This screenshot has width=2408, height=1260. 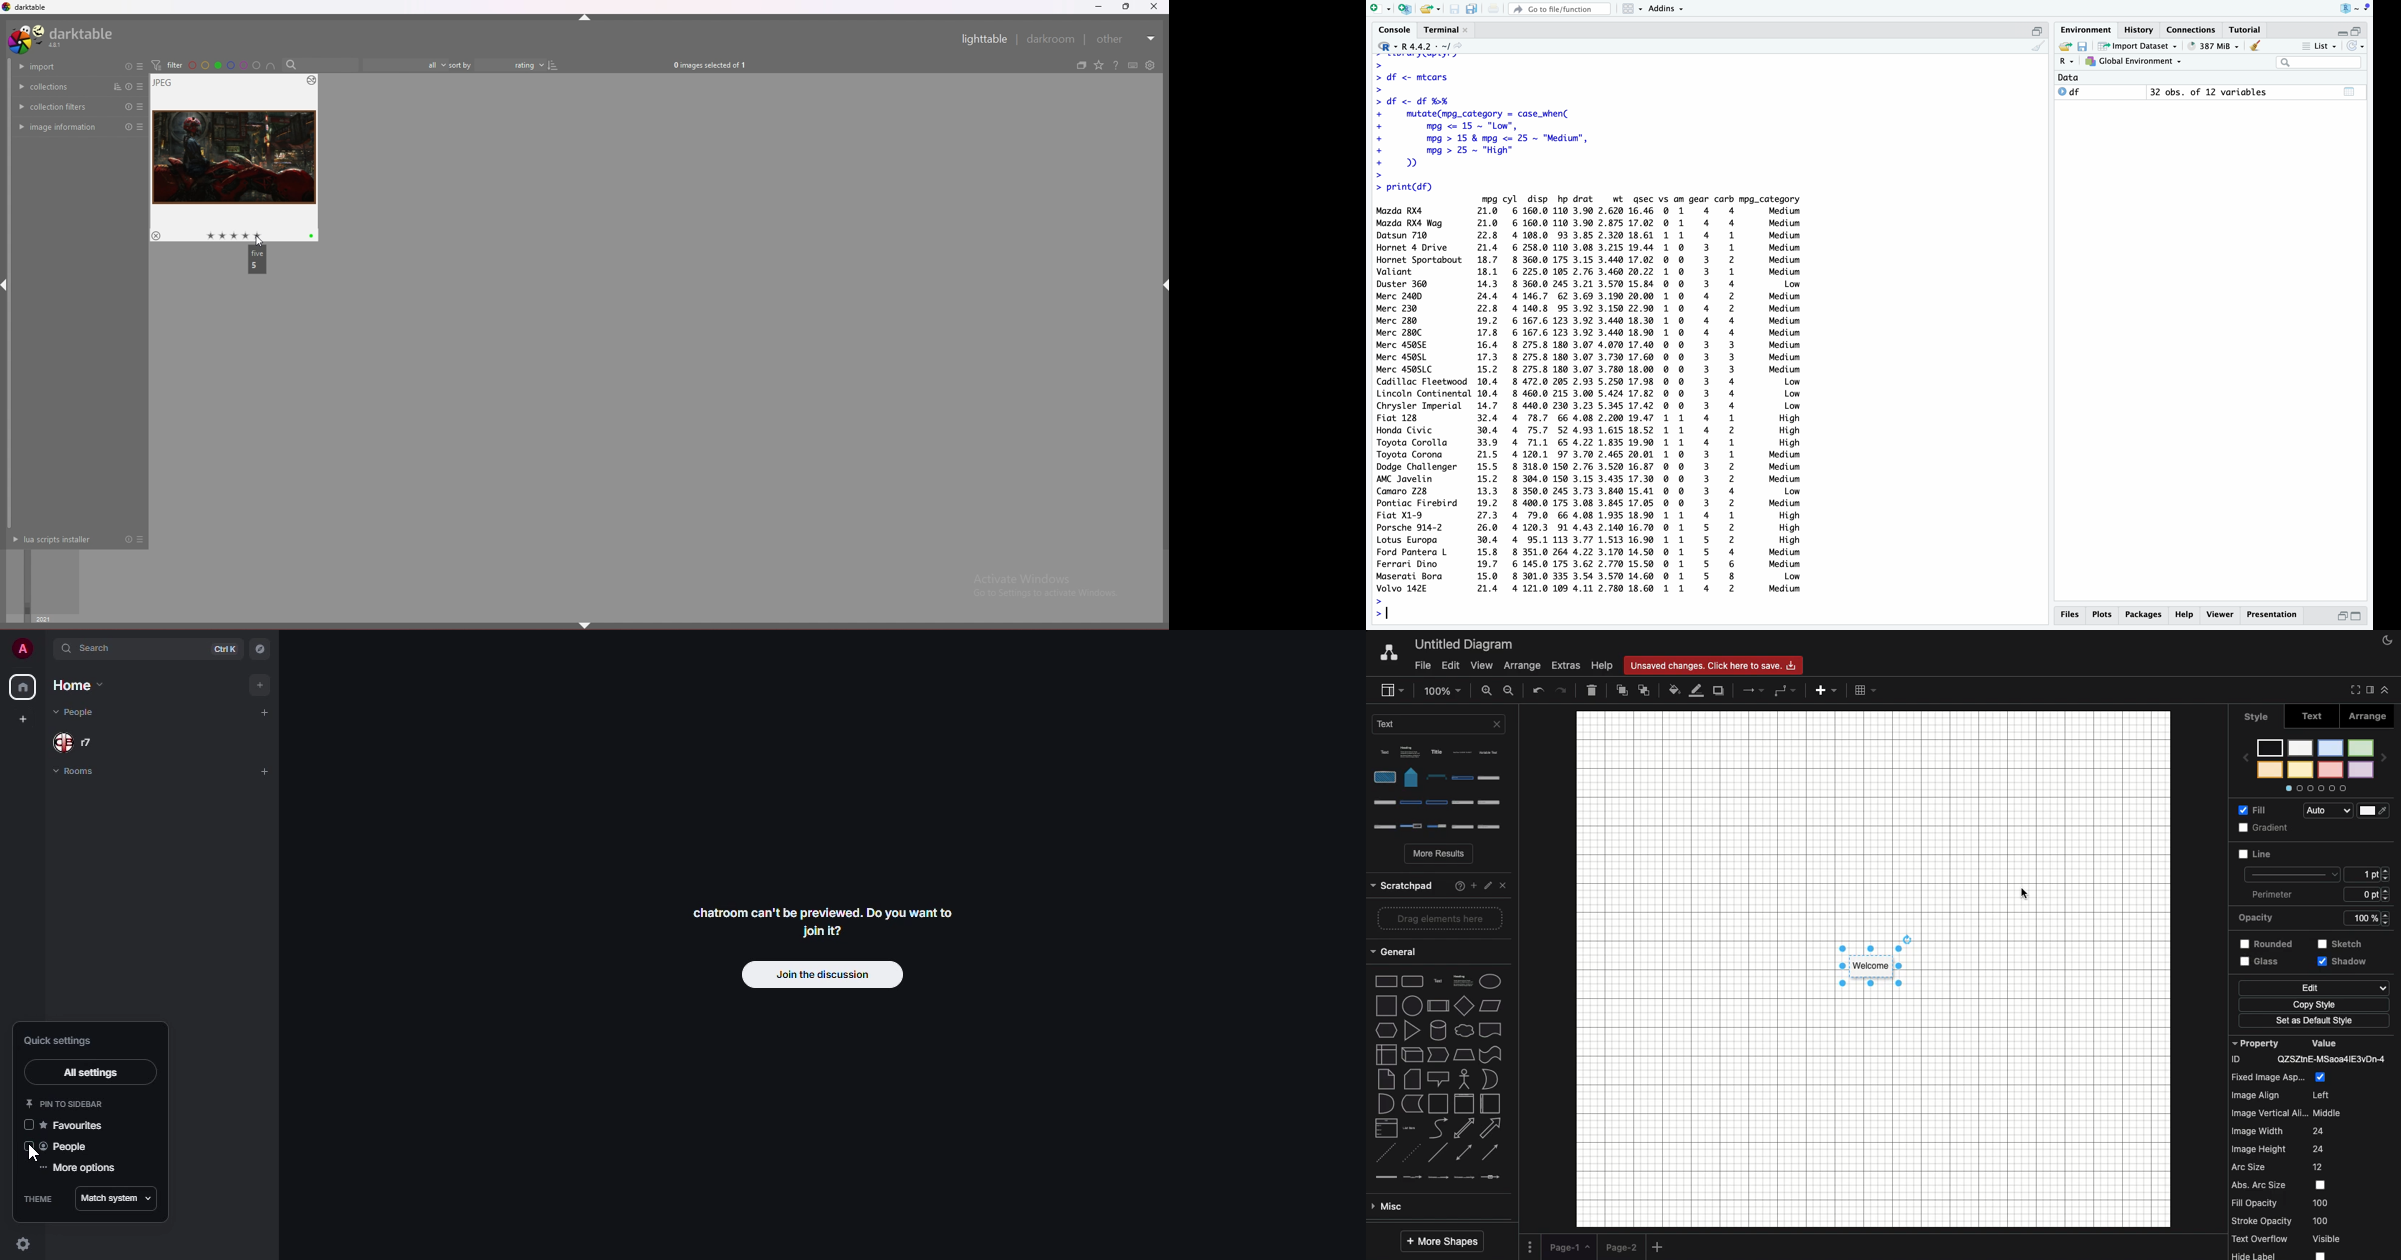 I want to click on Arrow, so click(x=1754, y=690).